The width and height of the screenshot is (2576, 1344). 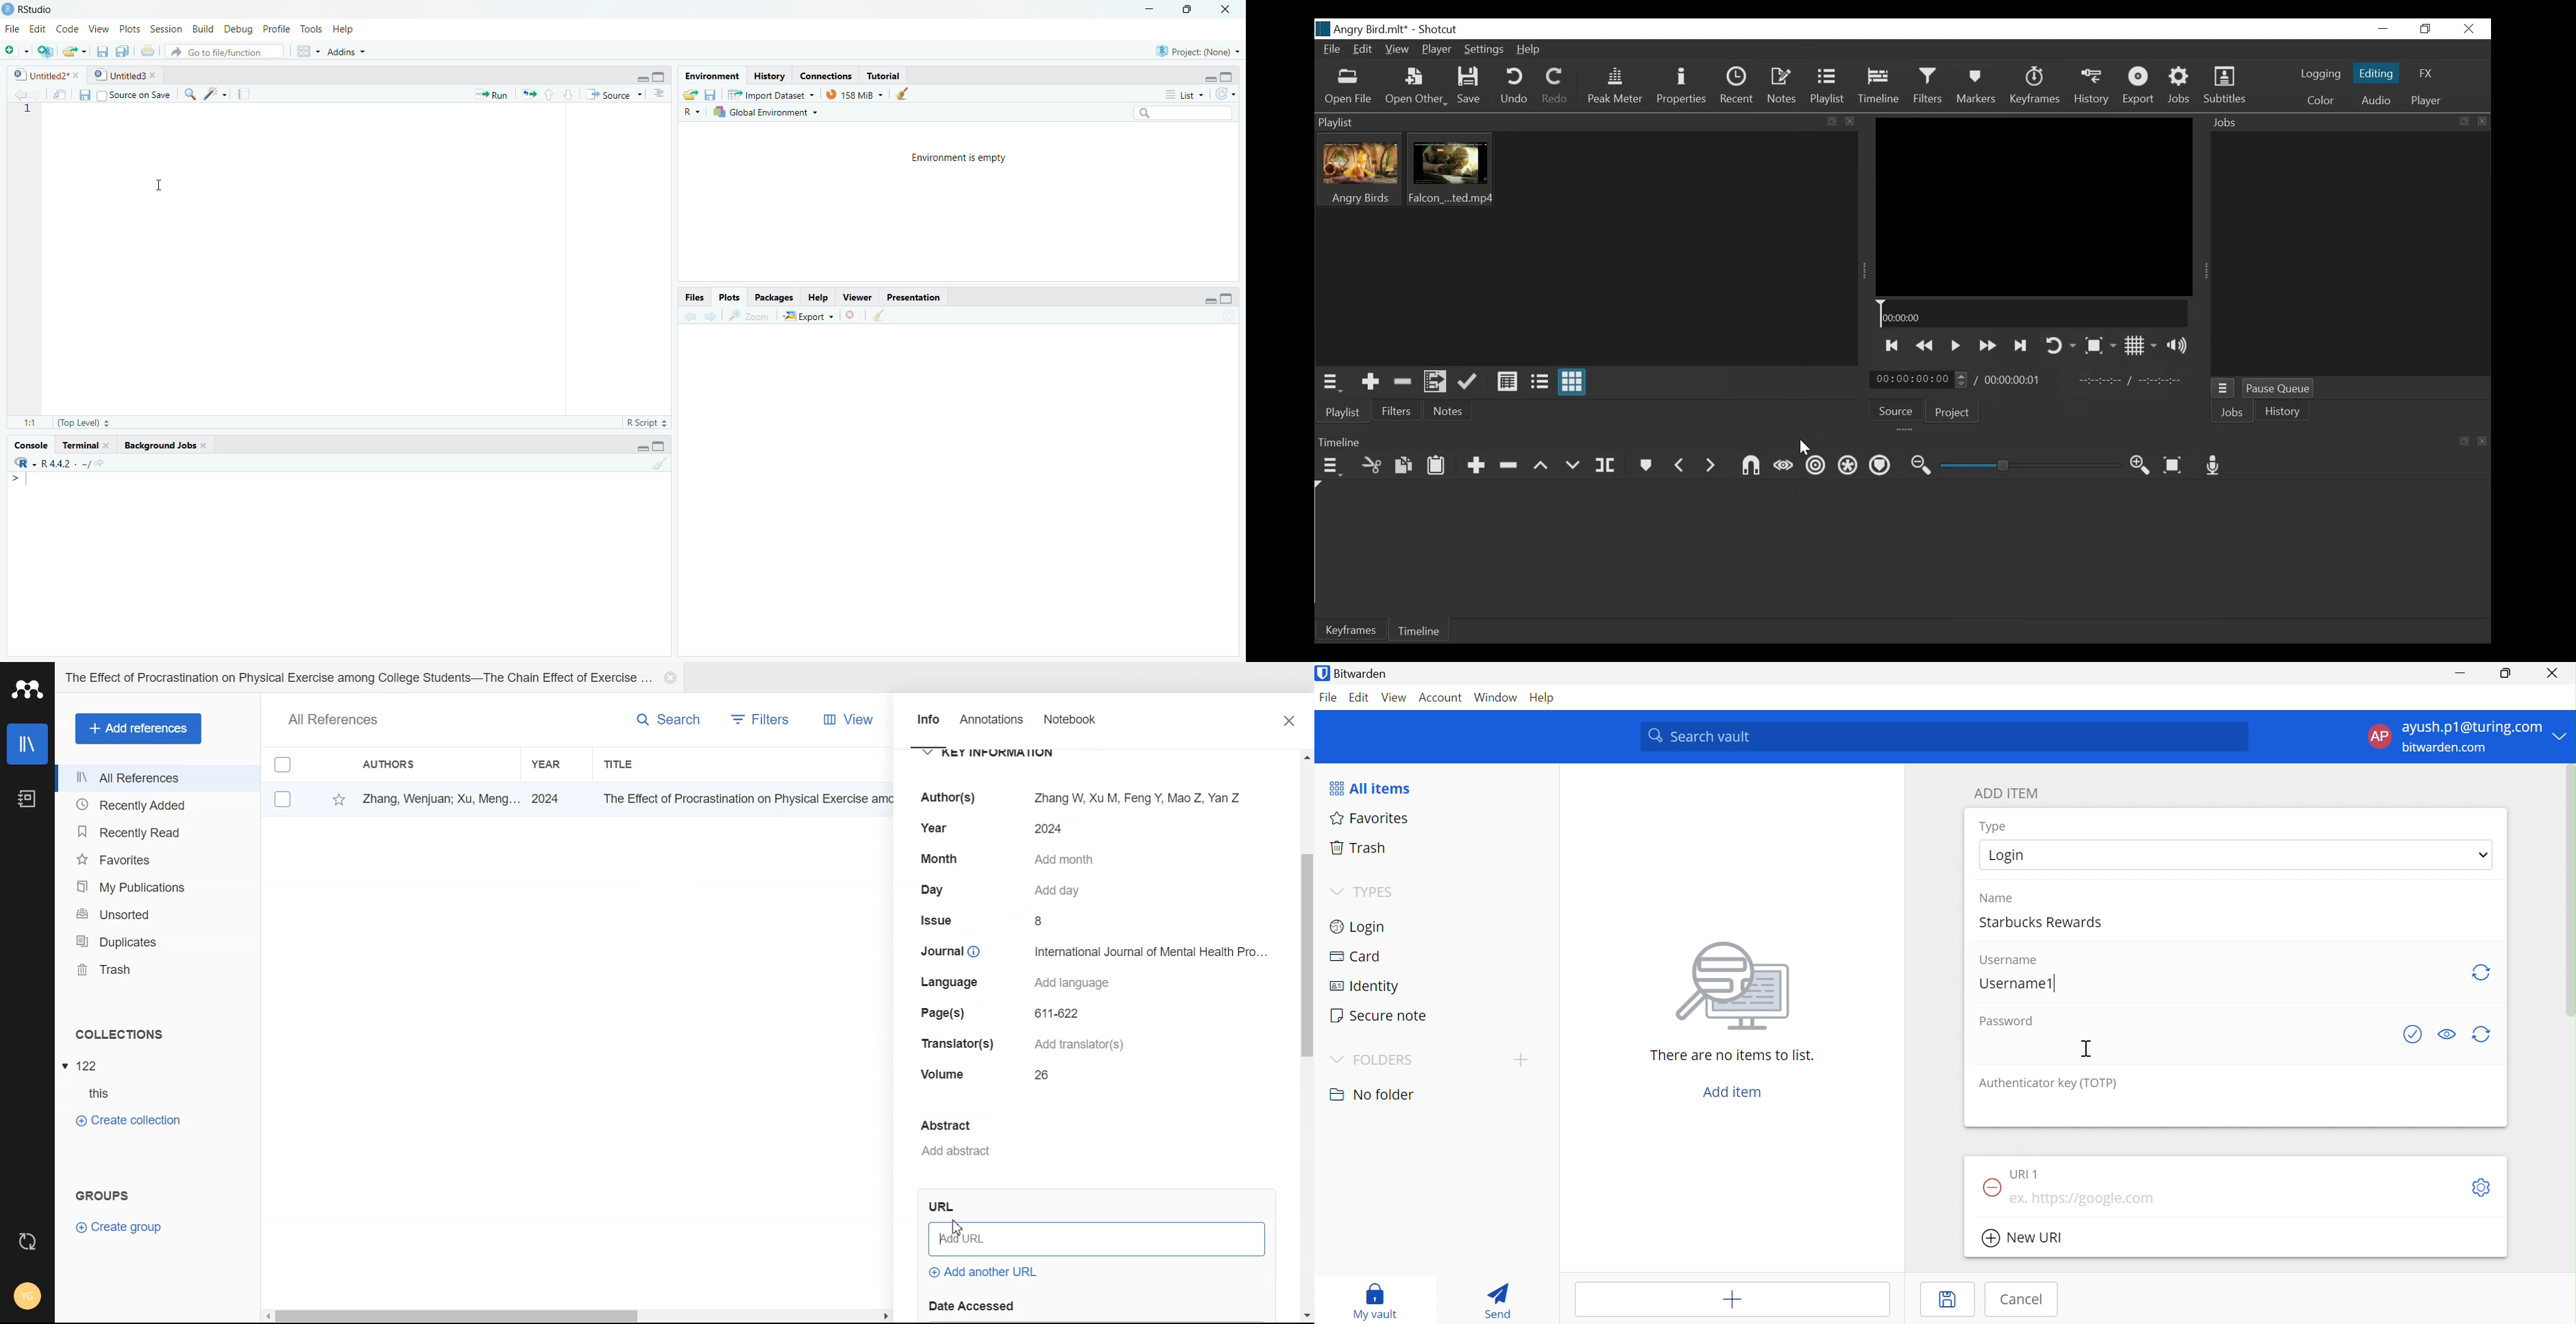 What do you see at coordinates (753, 313) in the screenshot?
I see `zoom` at bounding box center [753, 313].